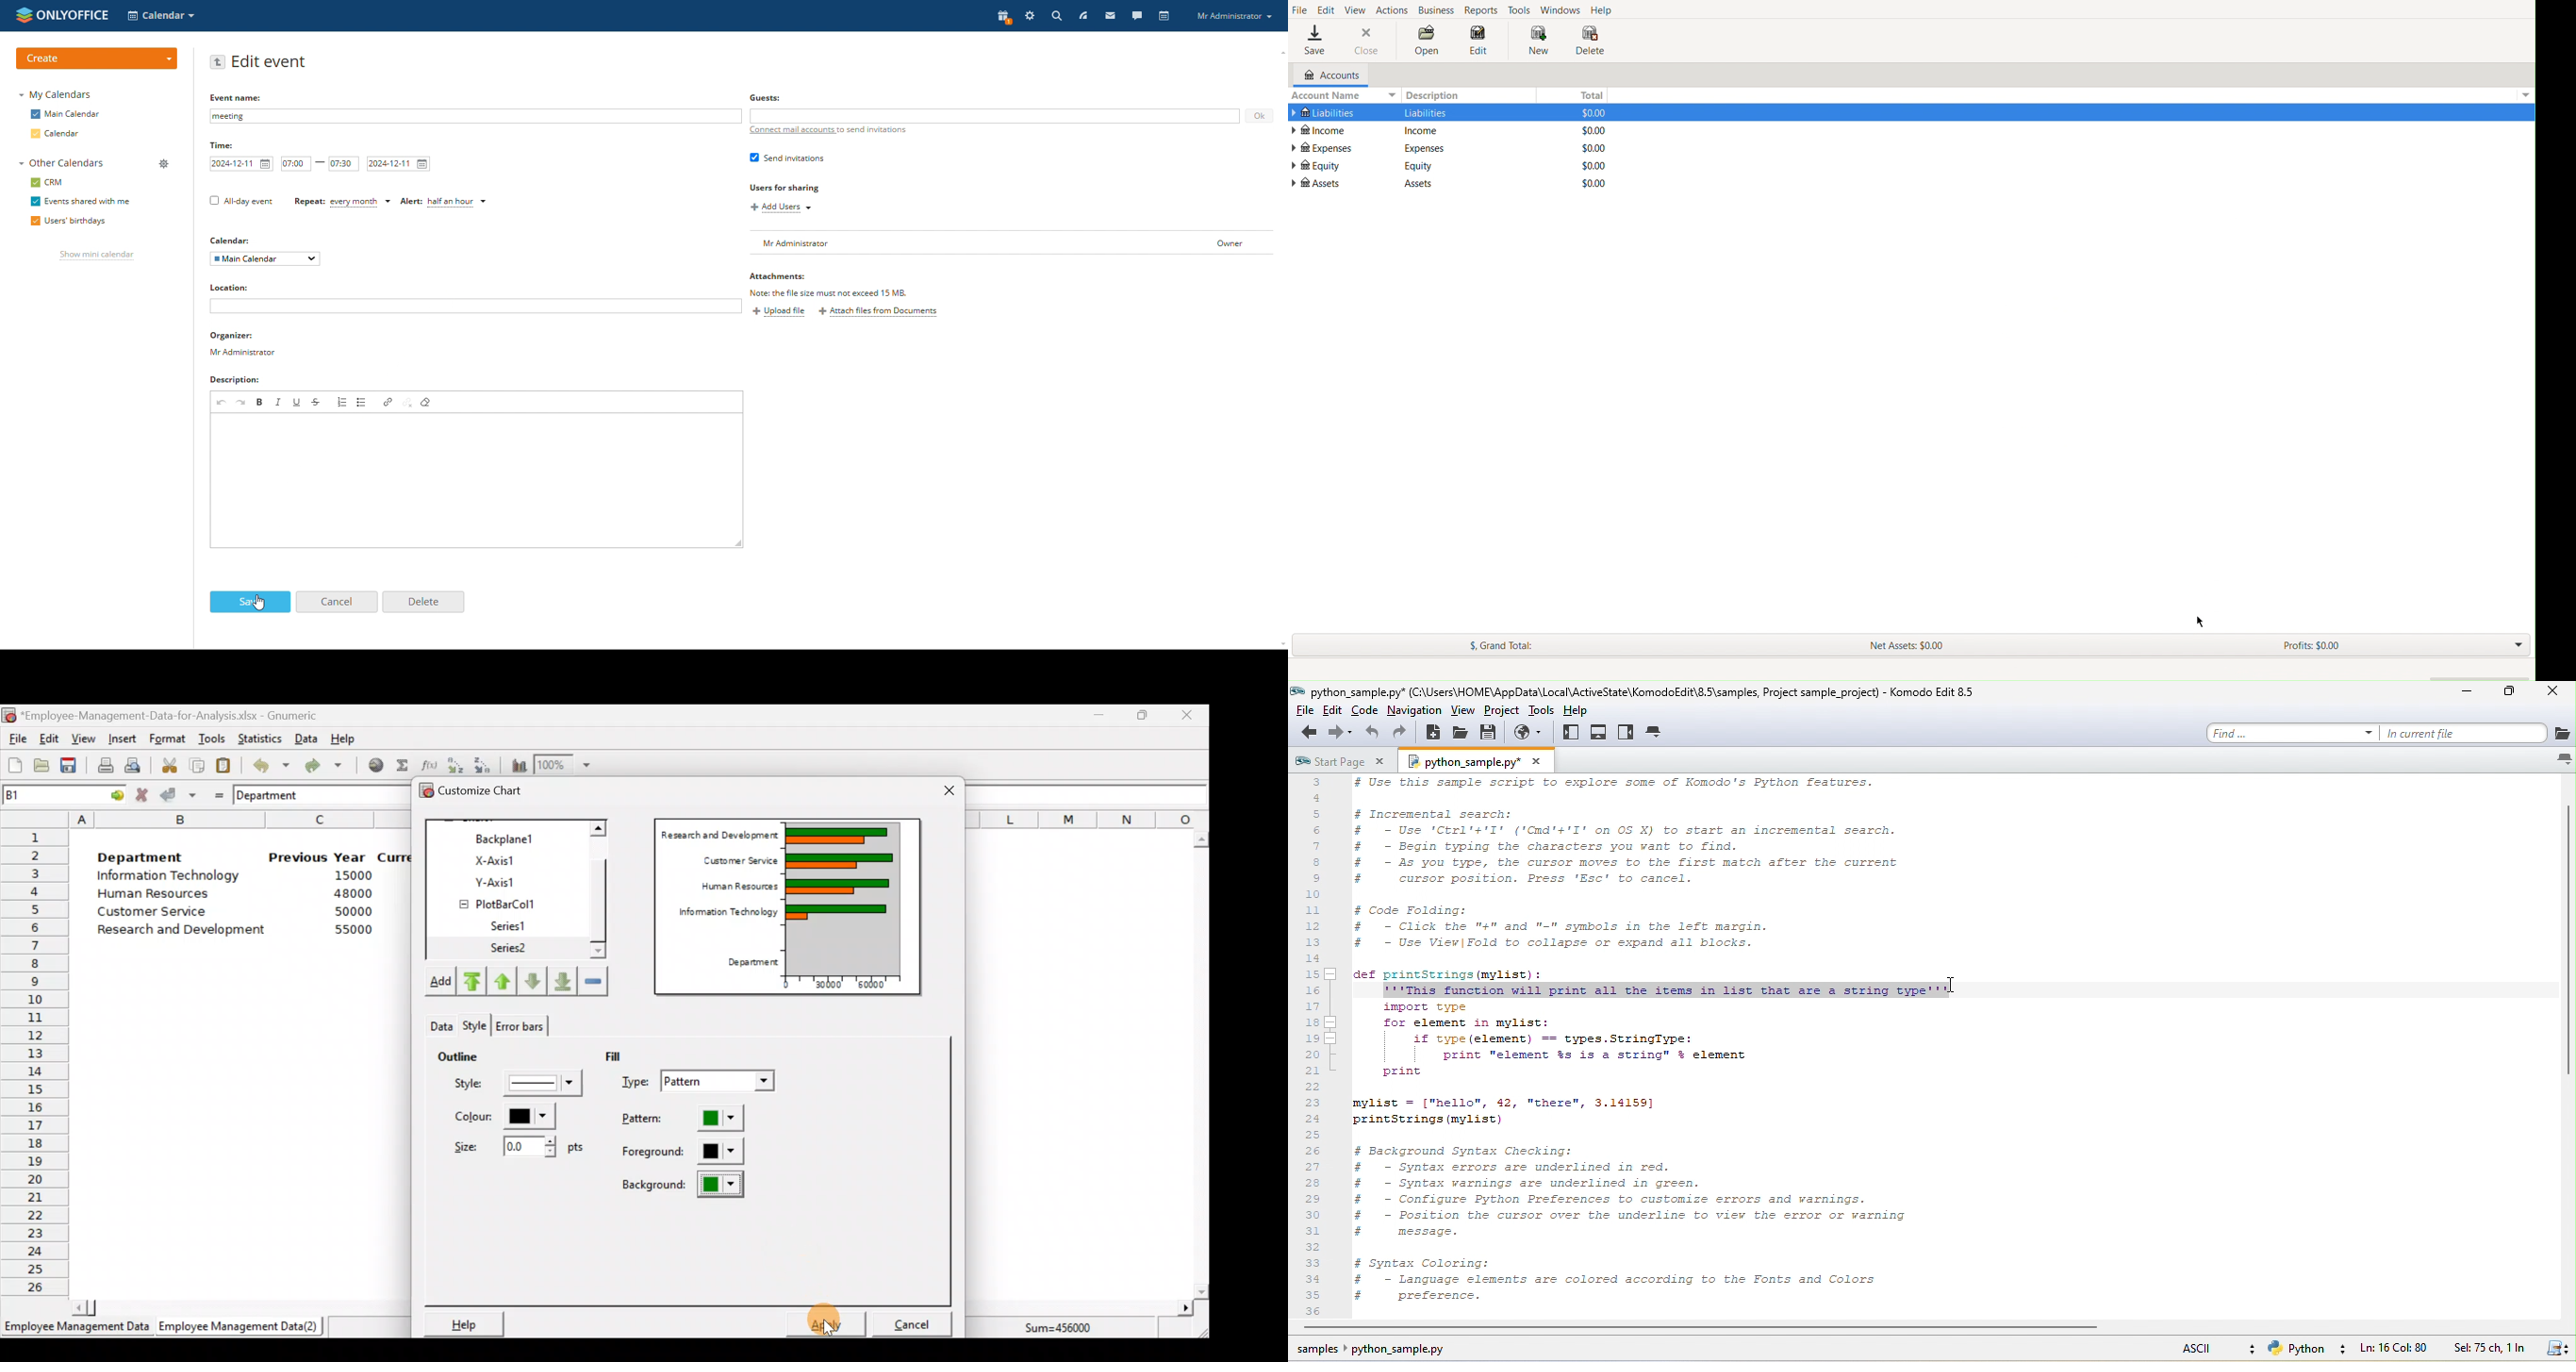  What do you see at coordinates (1236, 17) in the screenshot?
I see `Mr Administrator ` at bounding box center [1236, 17].